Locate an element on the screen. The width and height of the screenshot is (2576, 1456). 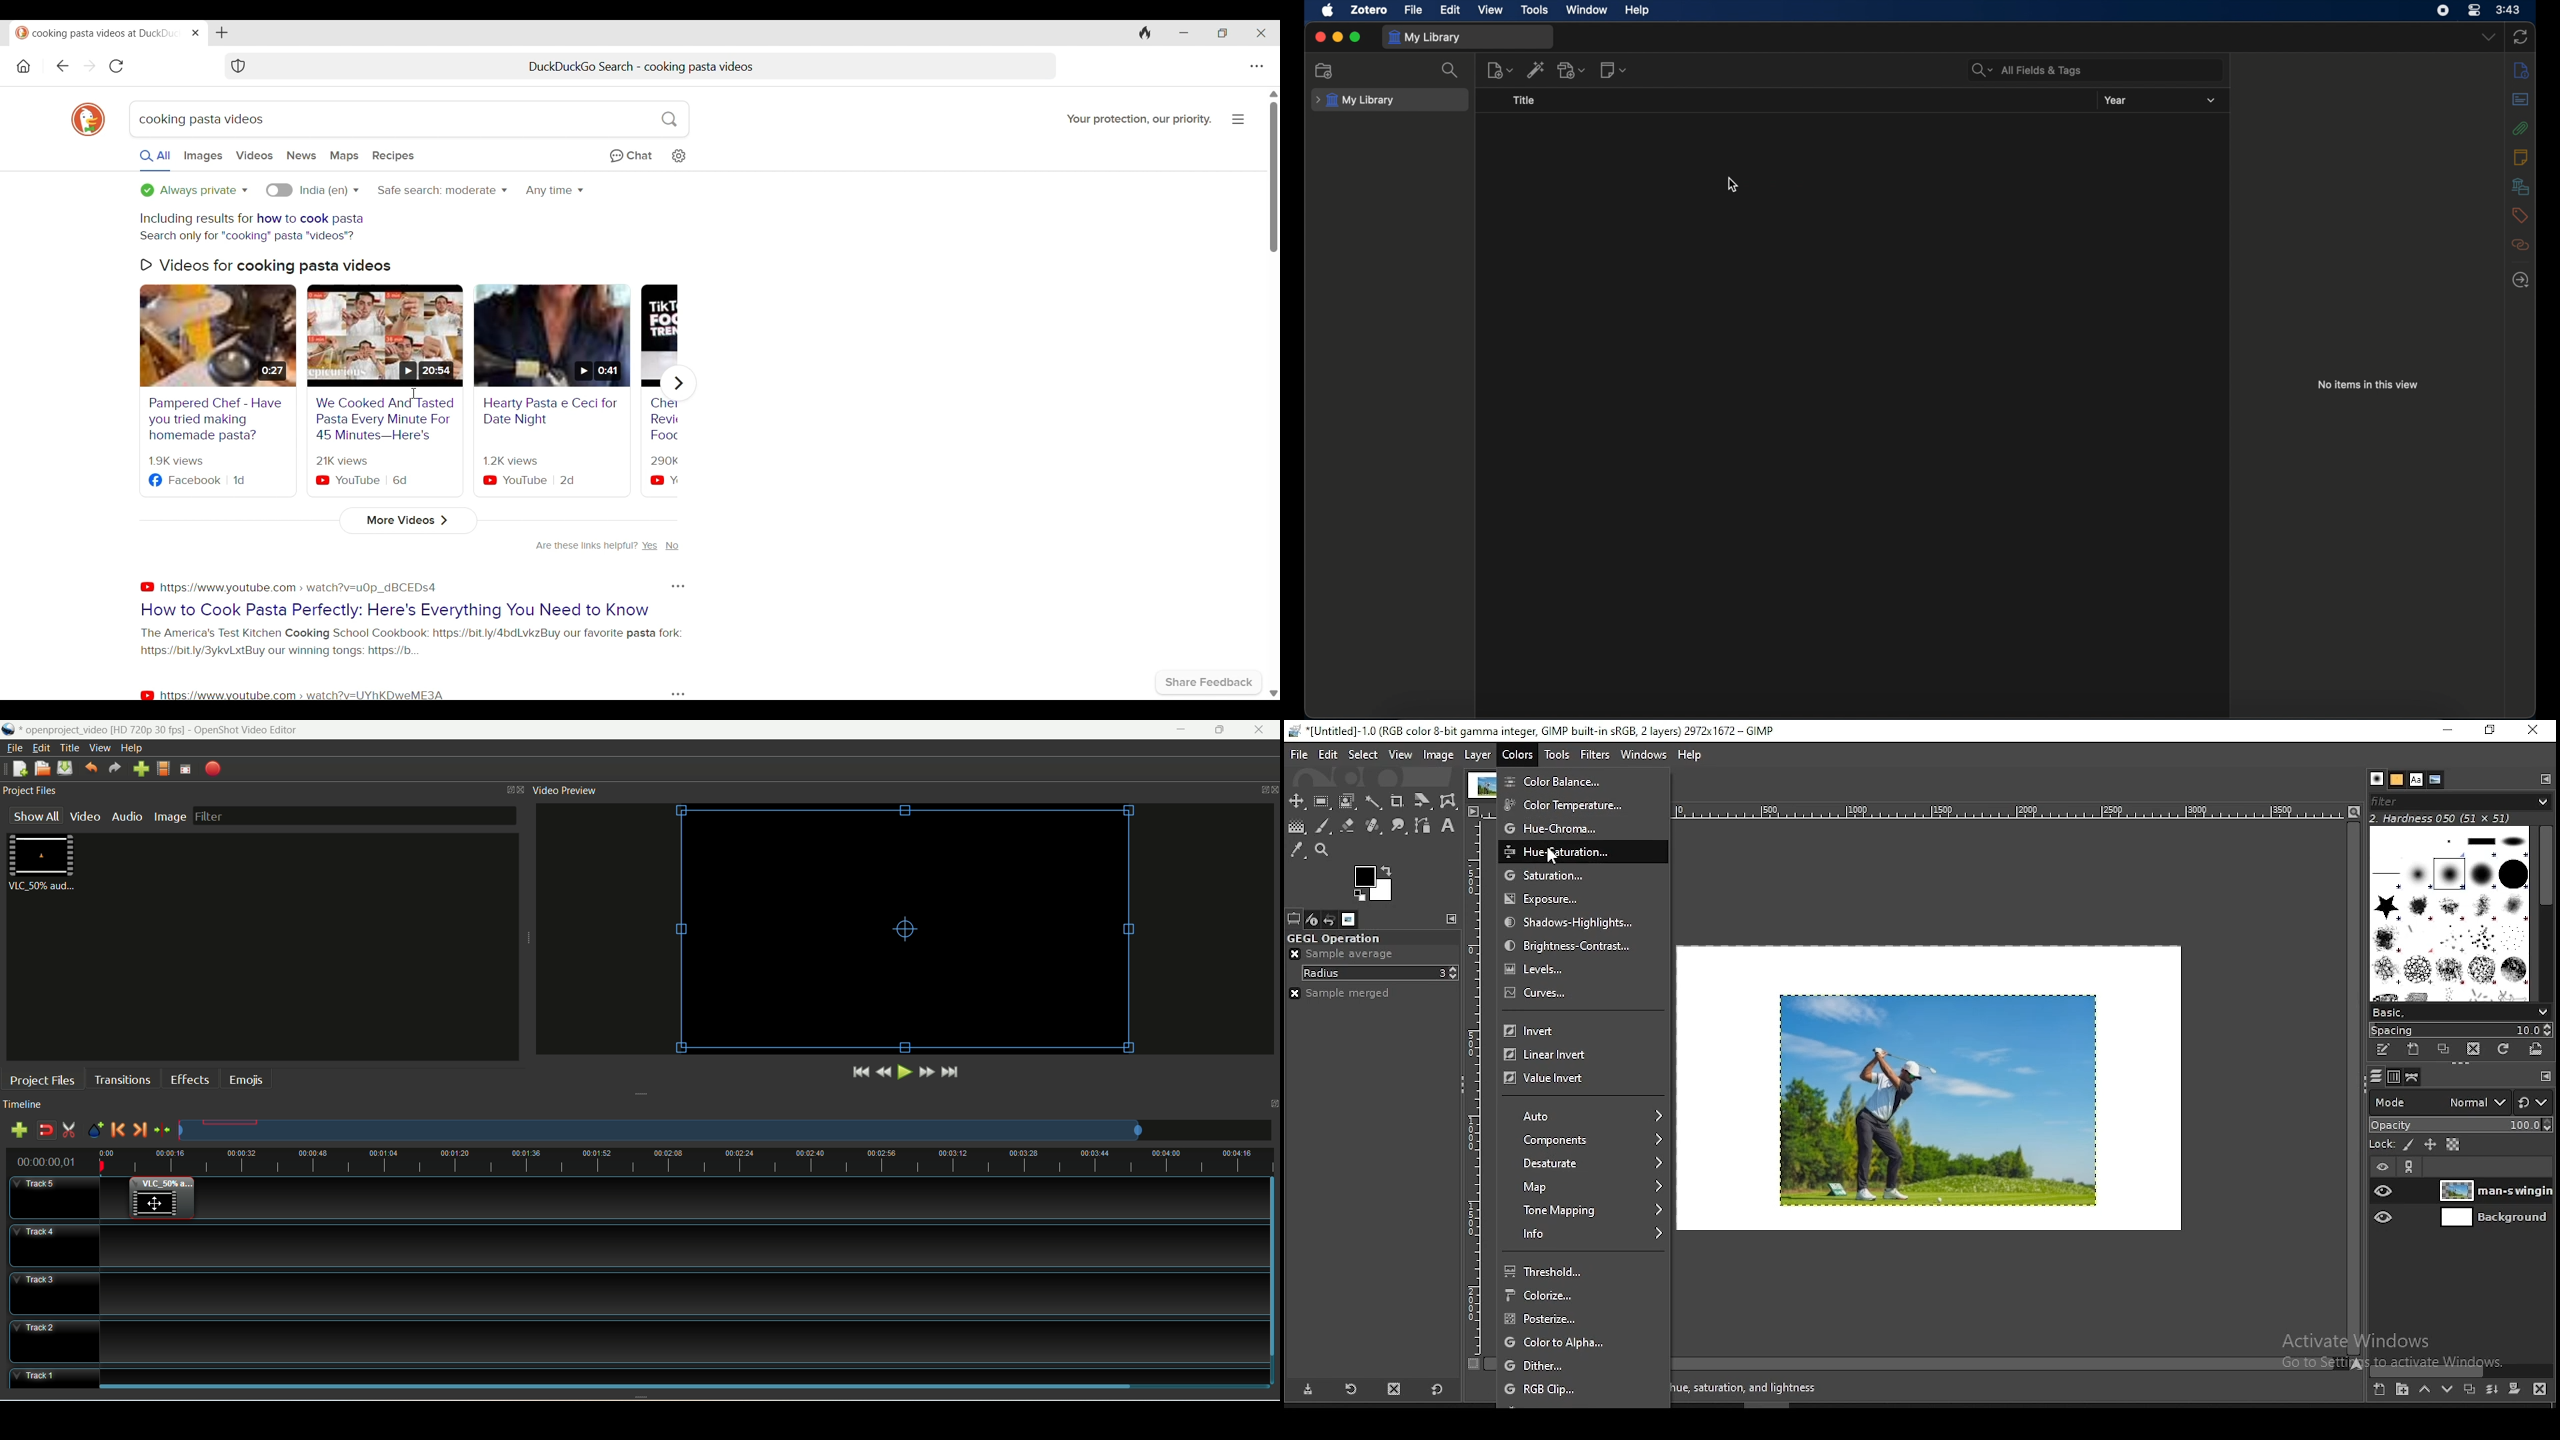
info is located at coordinates (1585, 1234).